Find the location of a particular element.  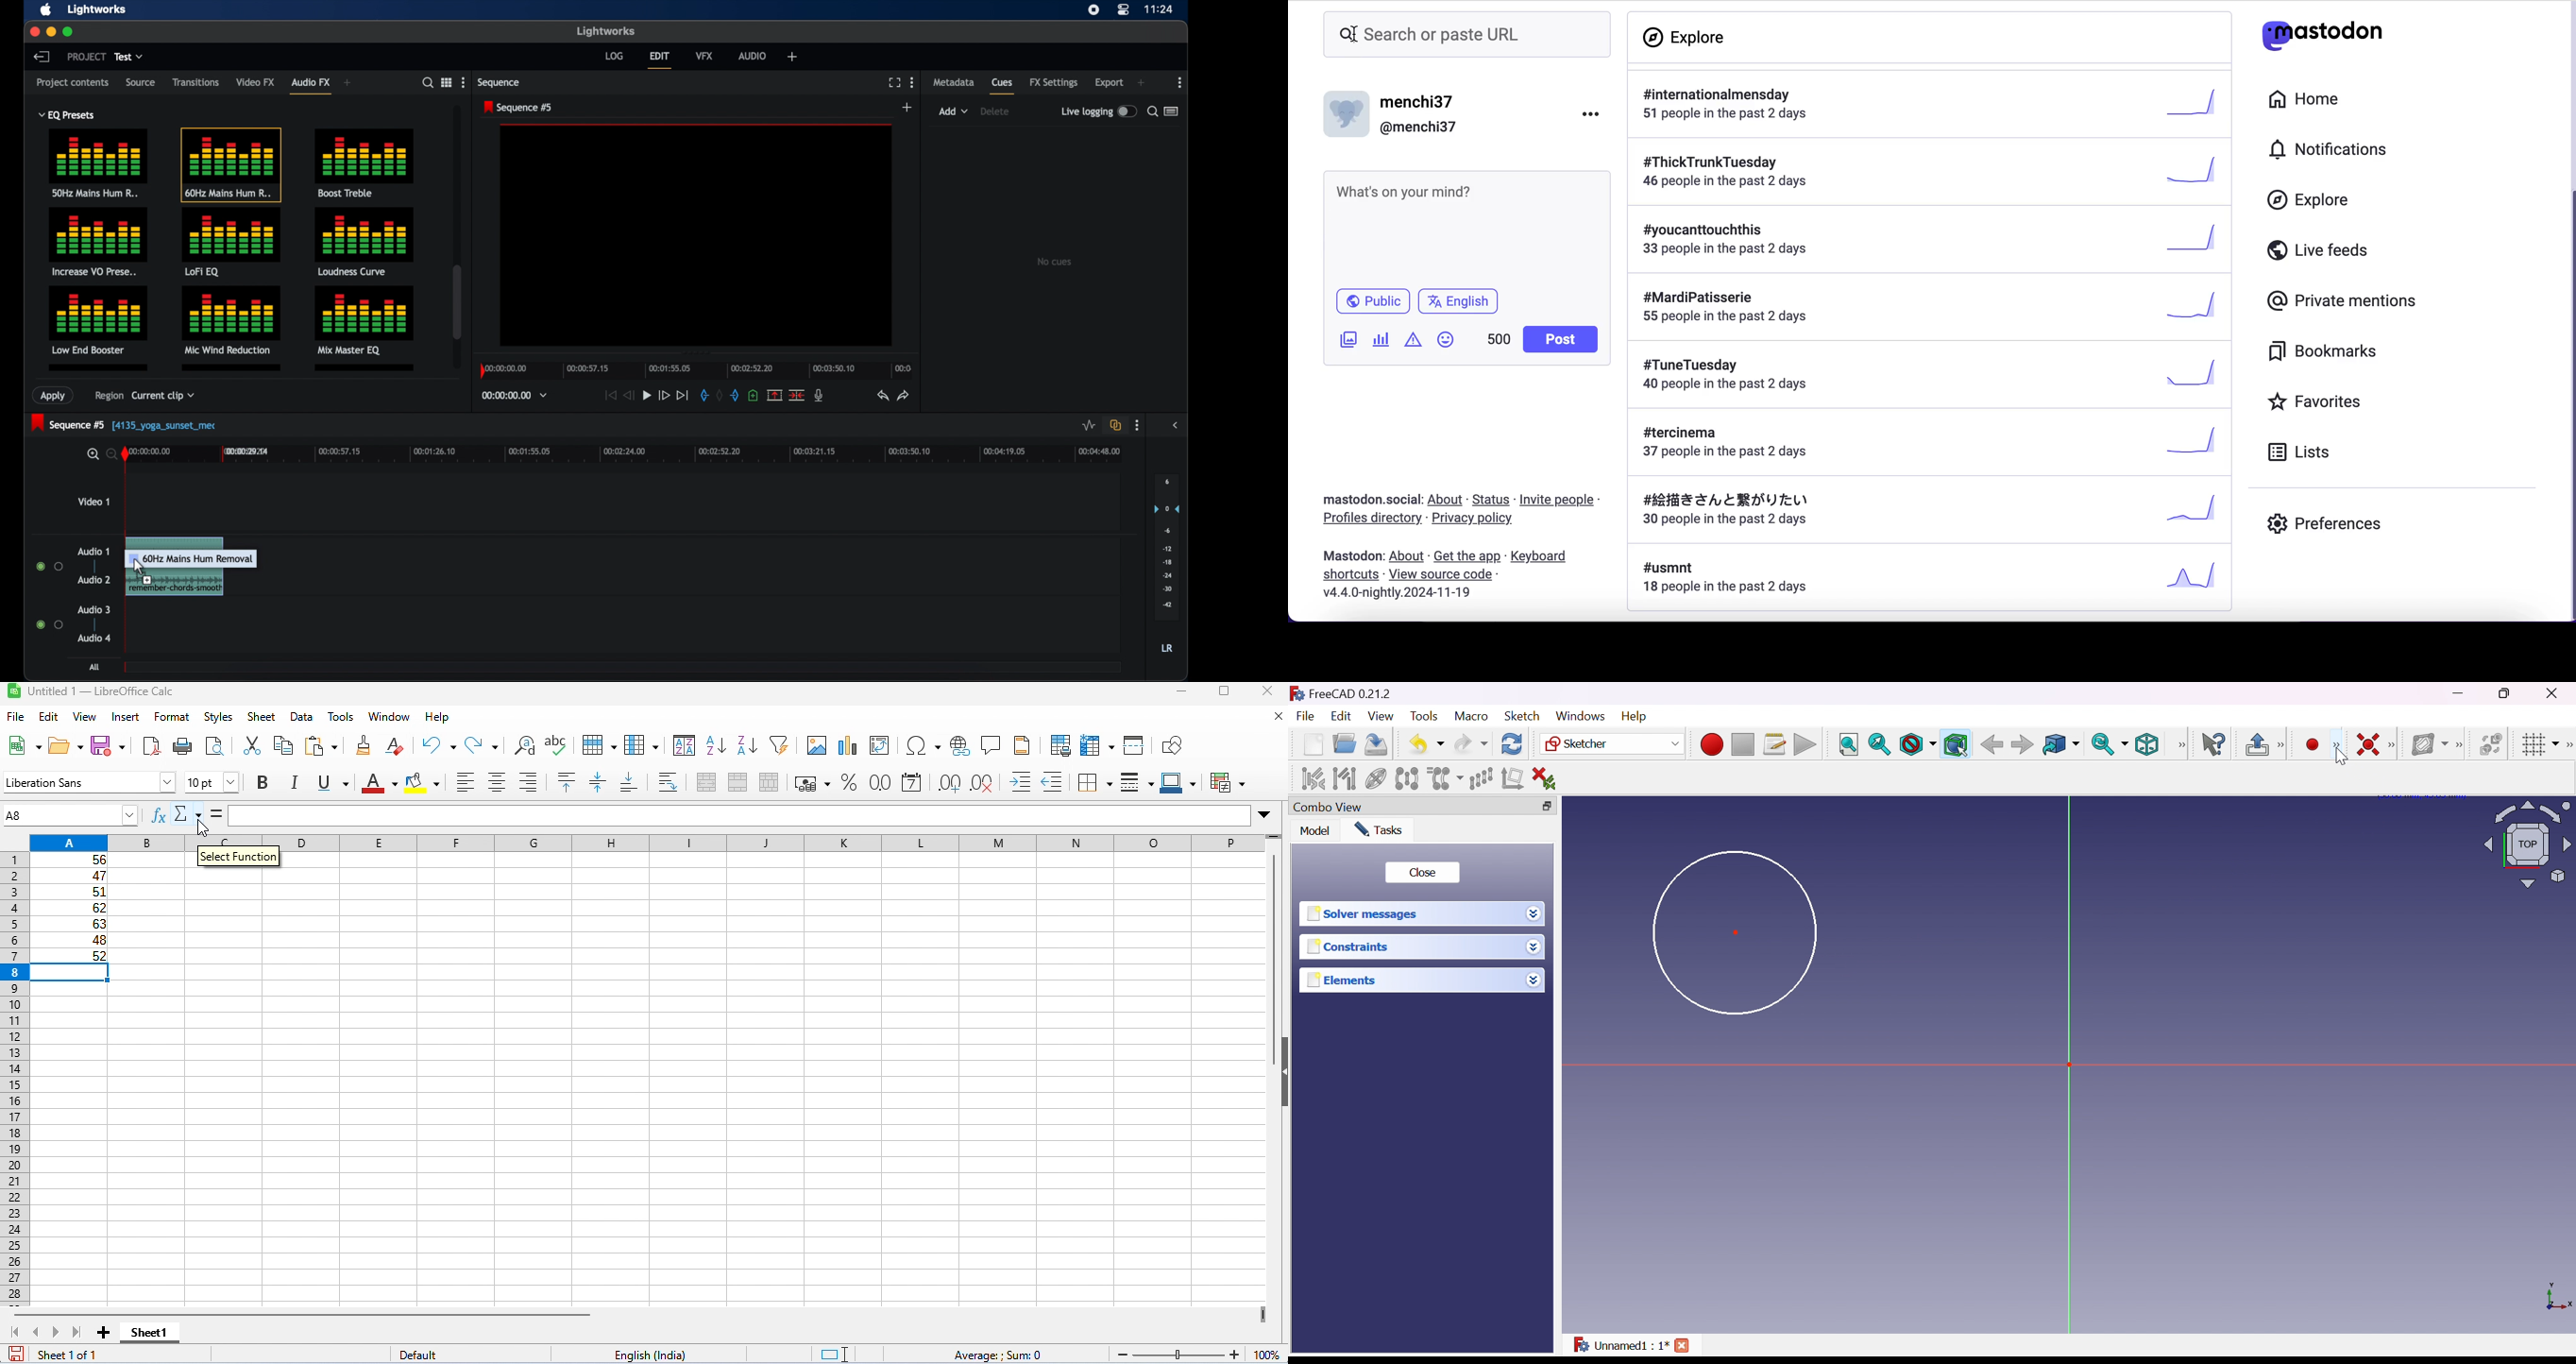

more options is located at coordinates (912, 82).